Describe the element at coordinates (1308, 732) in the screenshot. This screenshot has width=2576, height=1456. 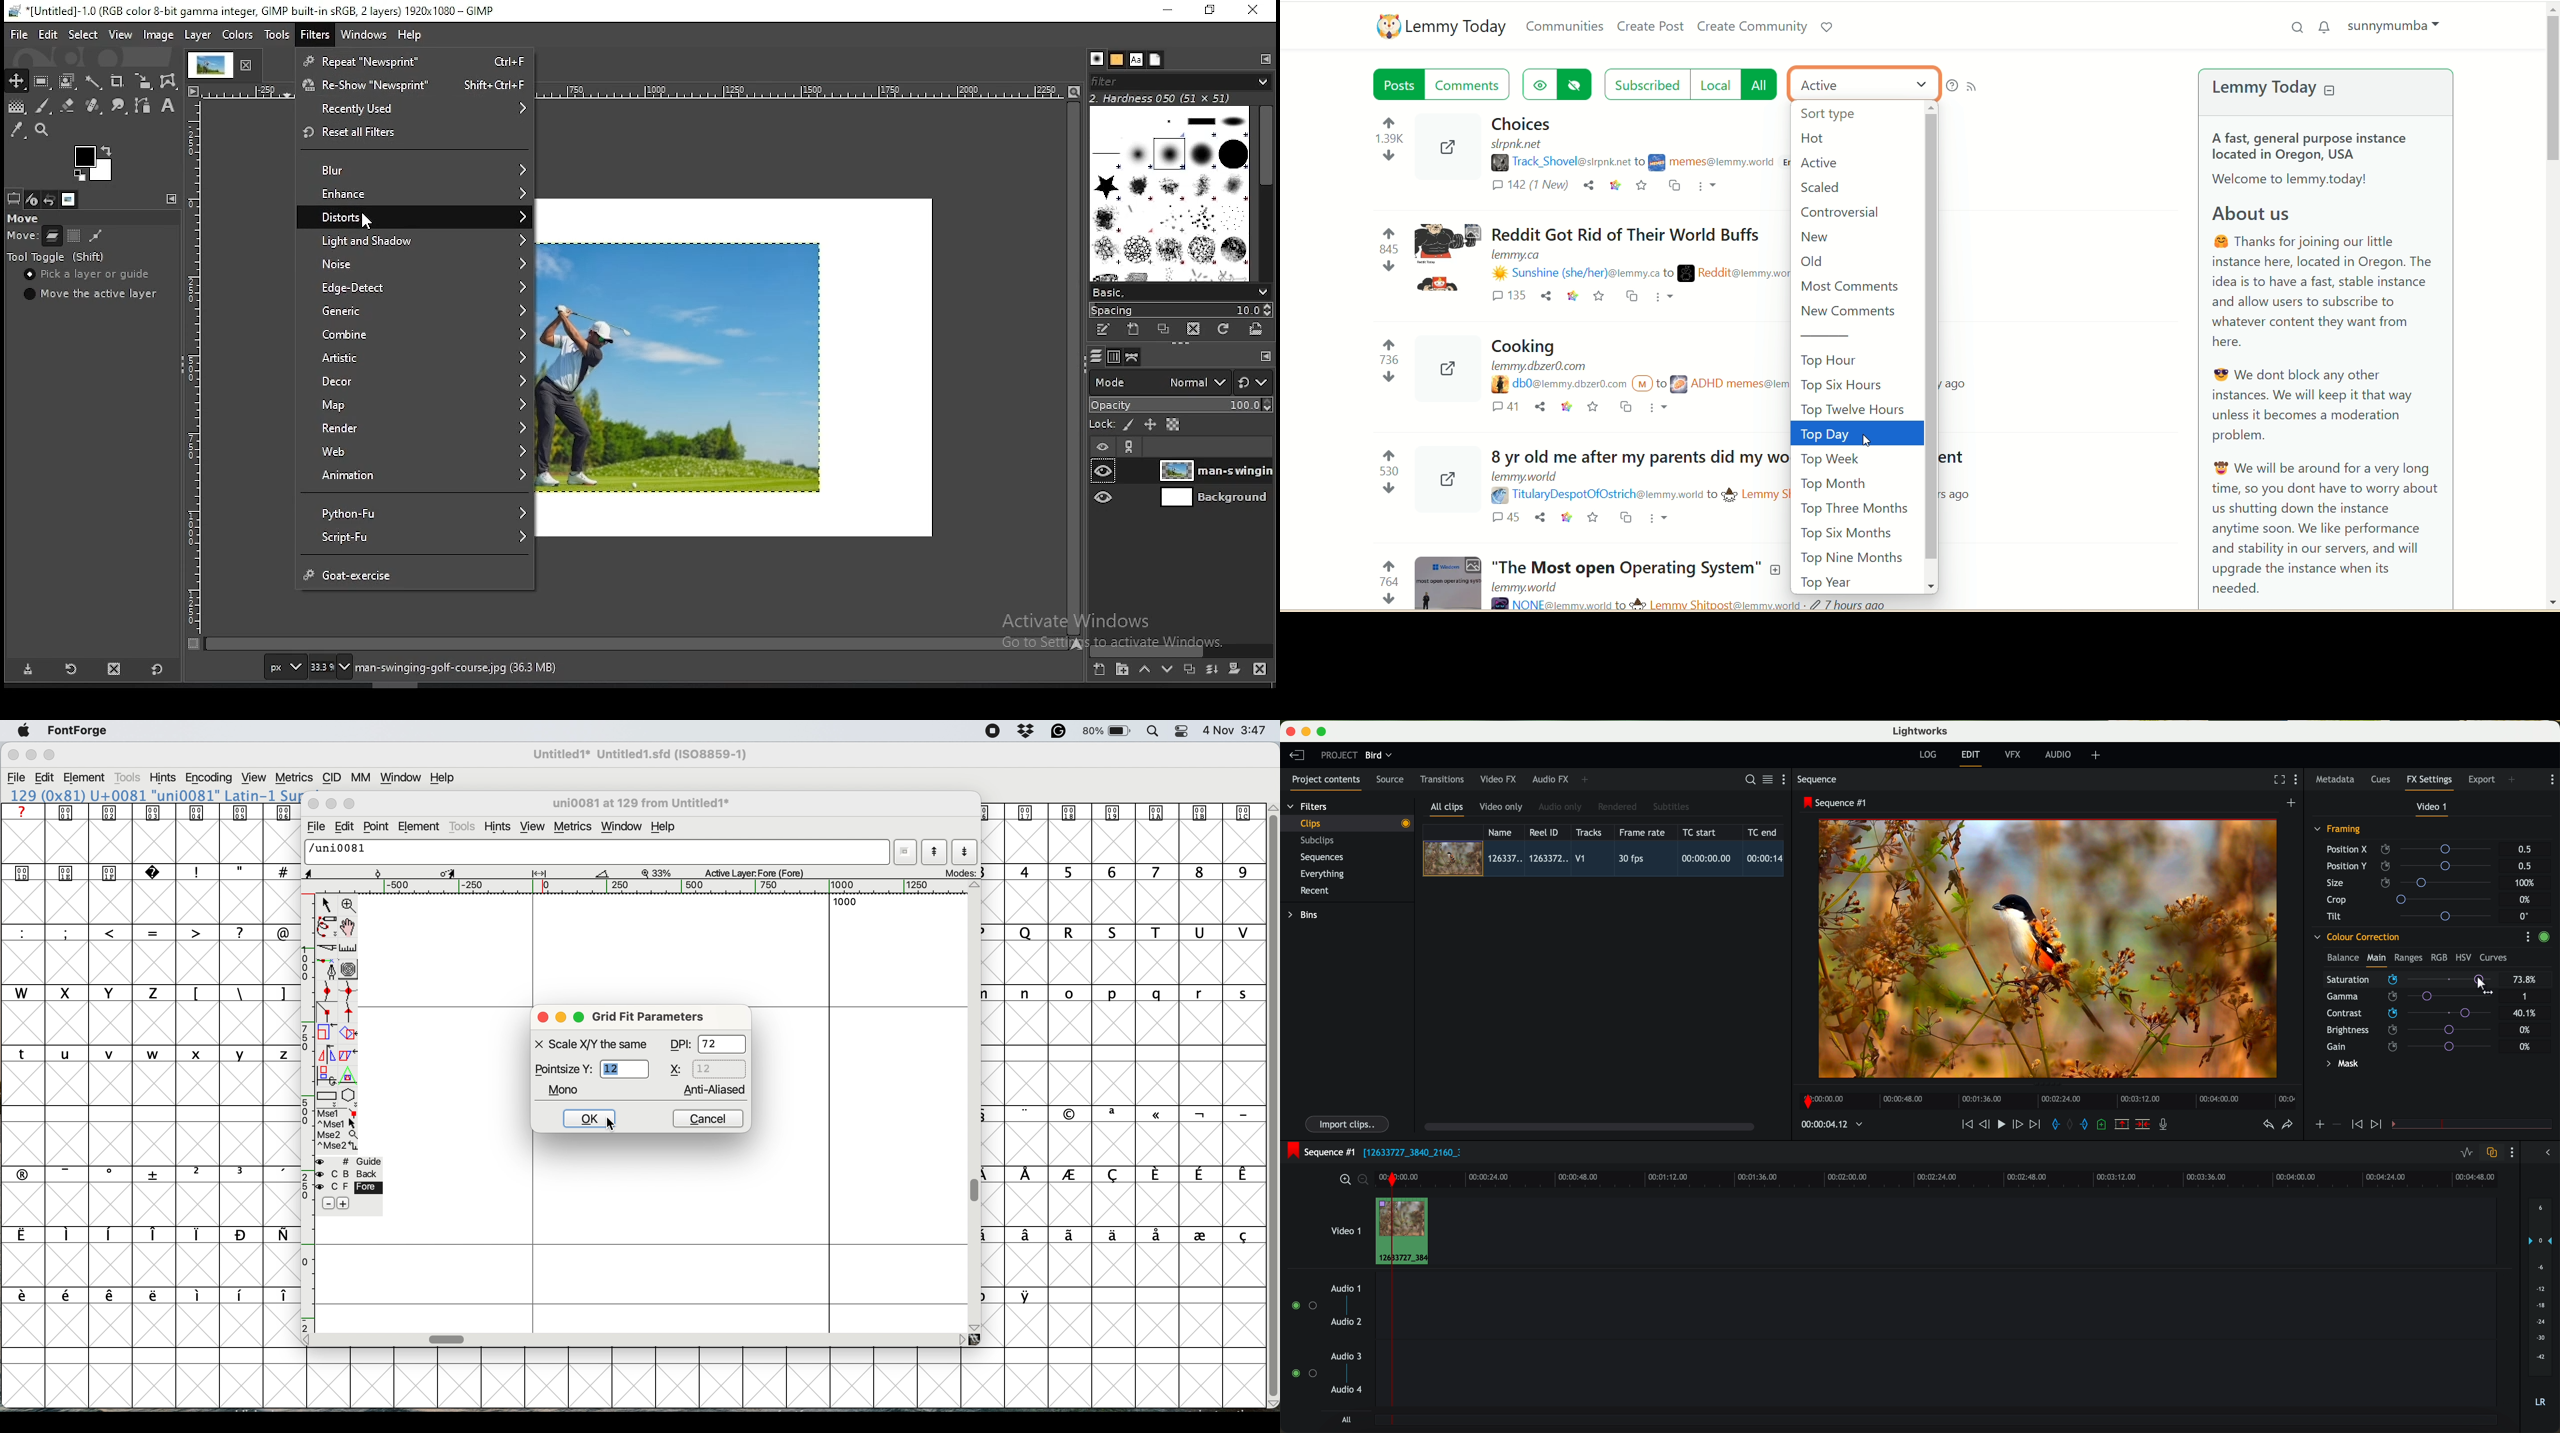
I see `minimize program` at that location.